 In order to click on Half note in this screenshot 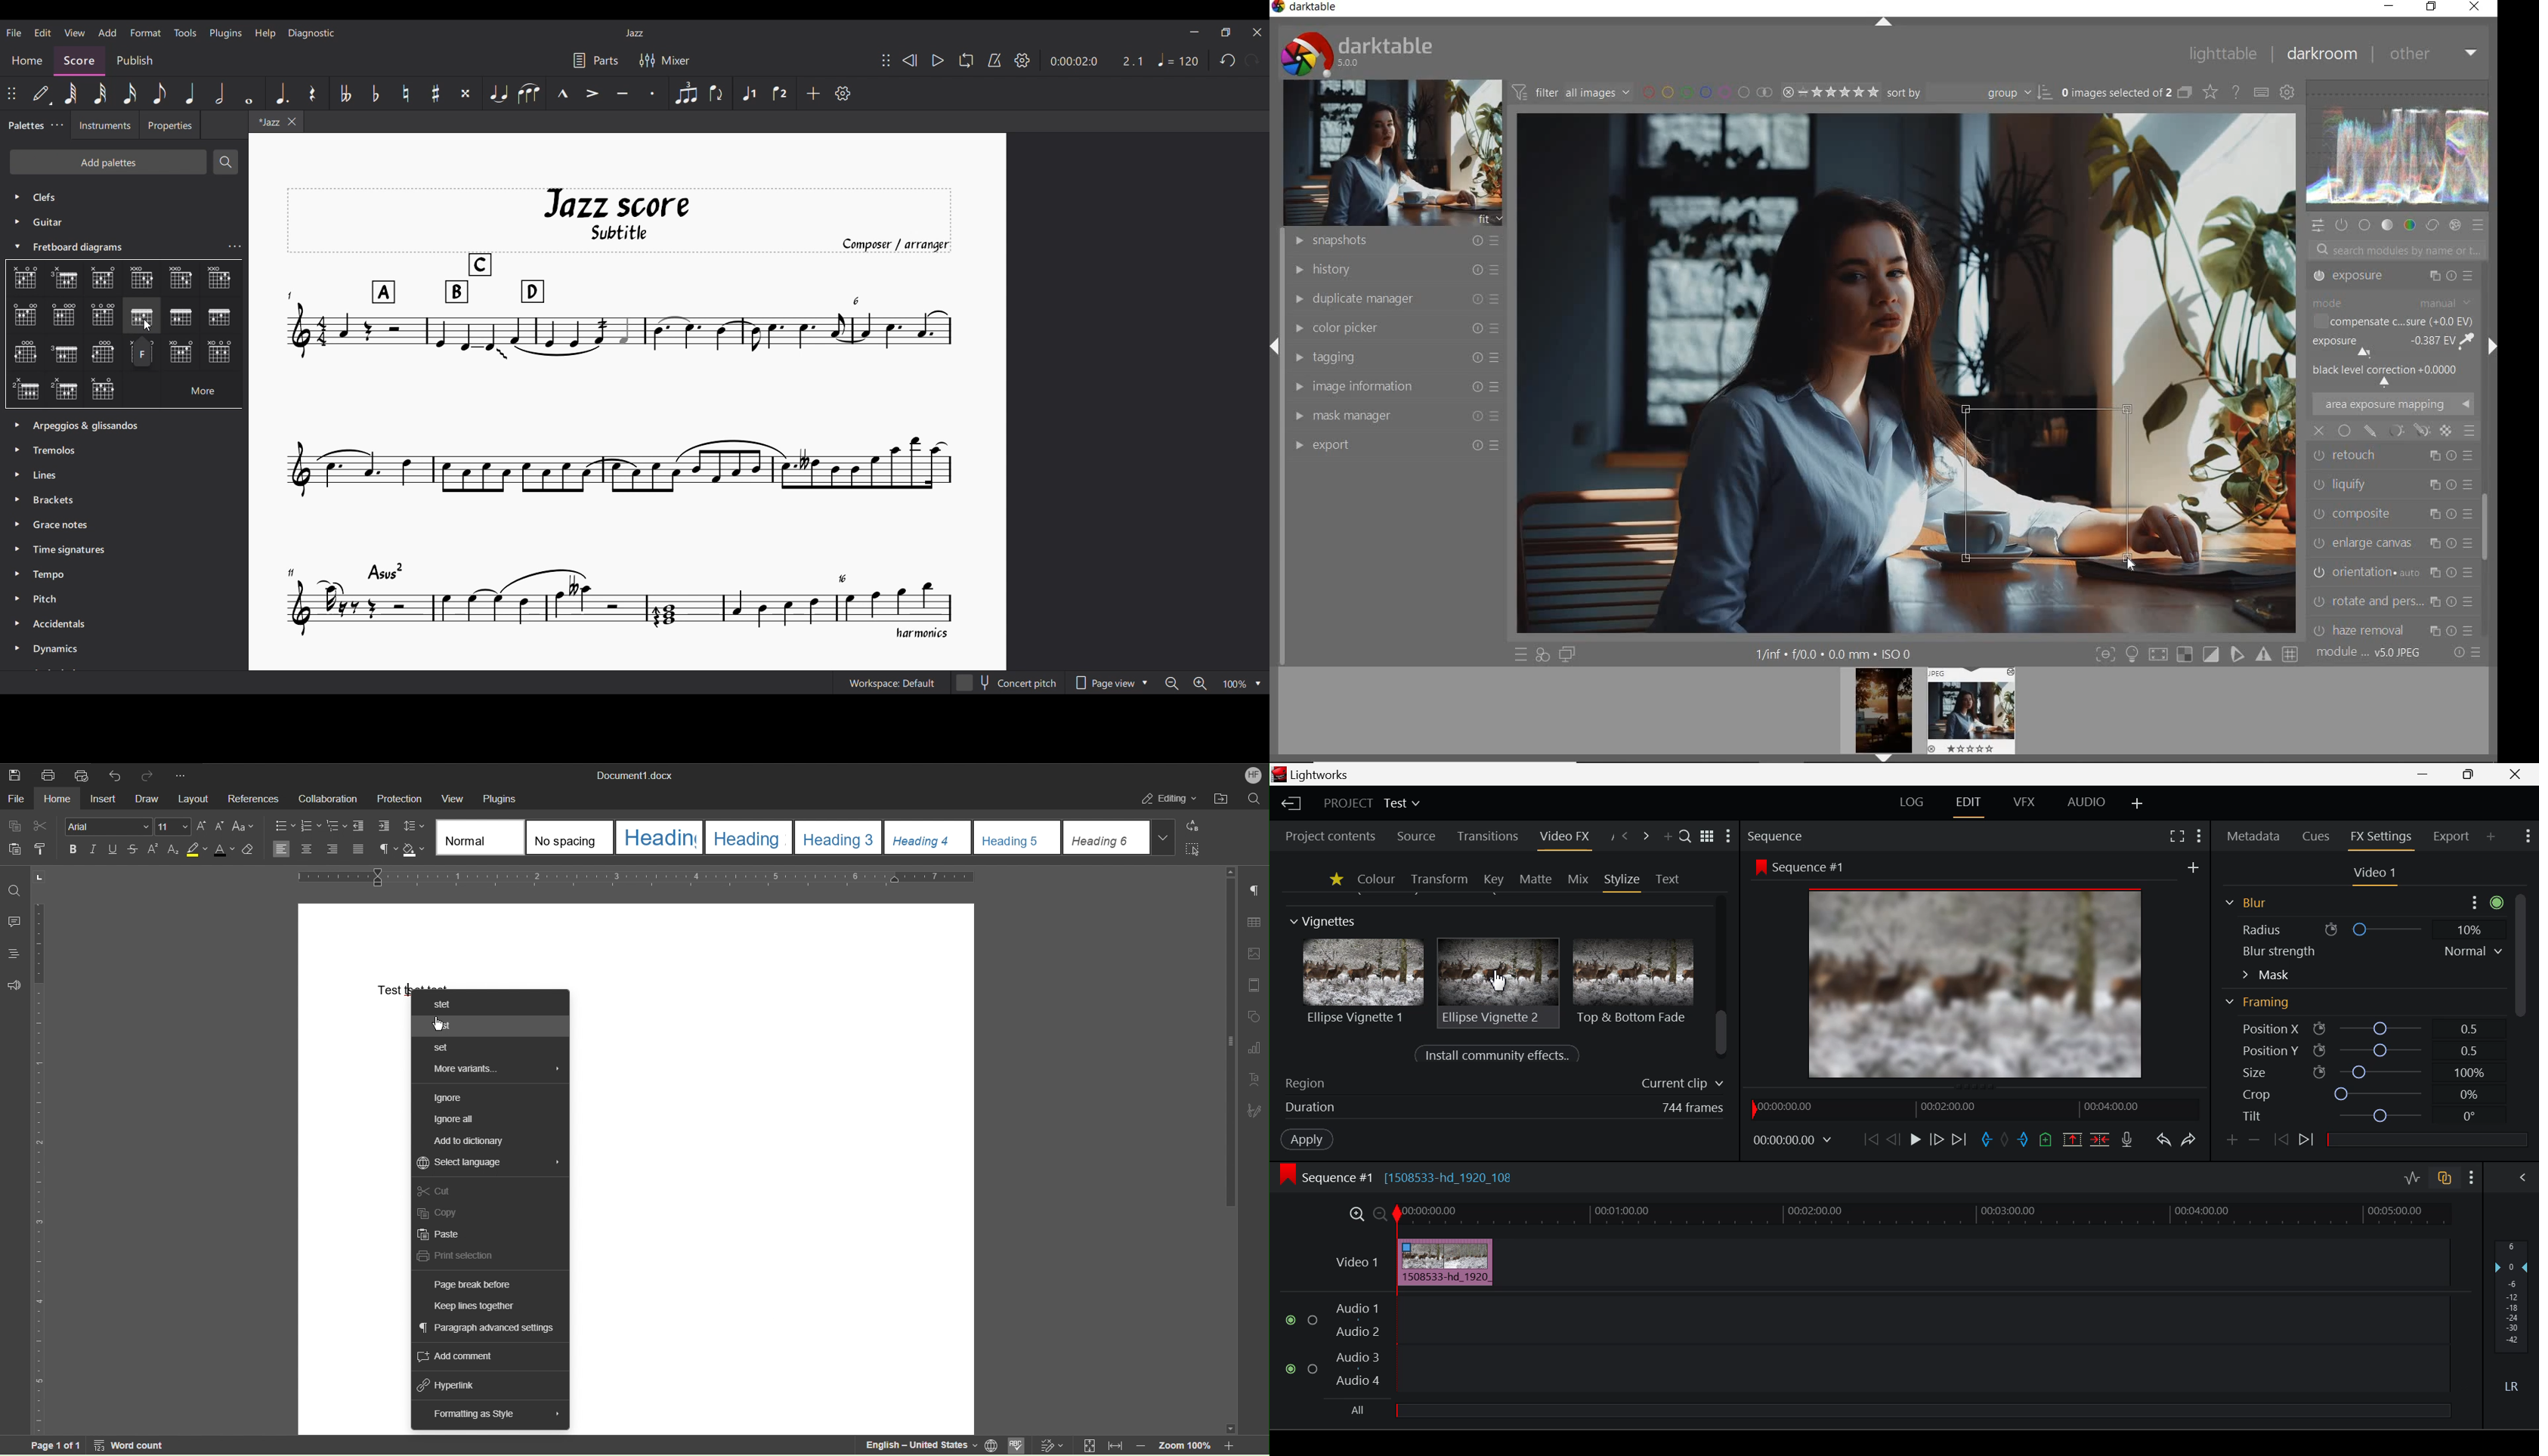, I will do `click(219, 93)`.